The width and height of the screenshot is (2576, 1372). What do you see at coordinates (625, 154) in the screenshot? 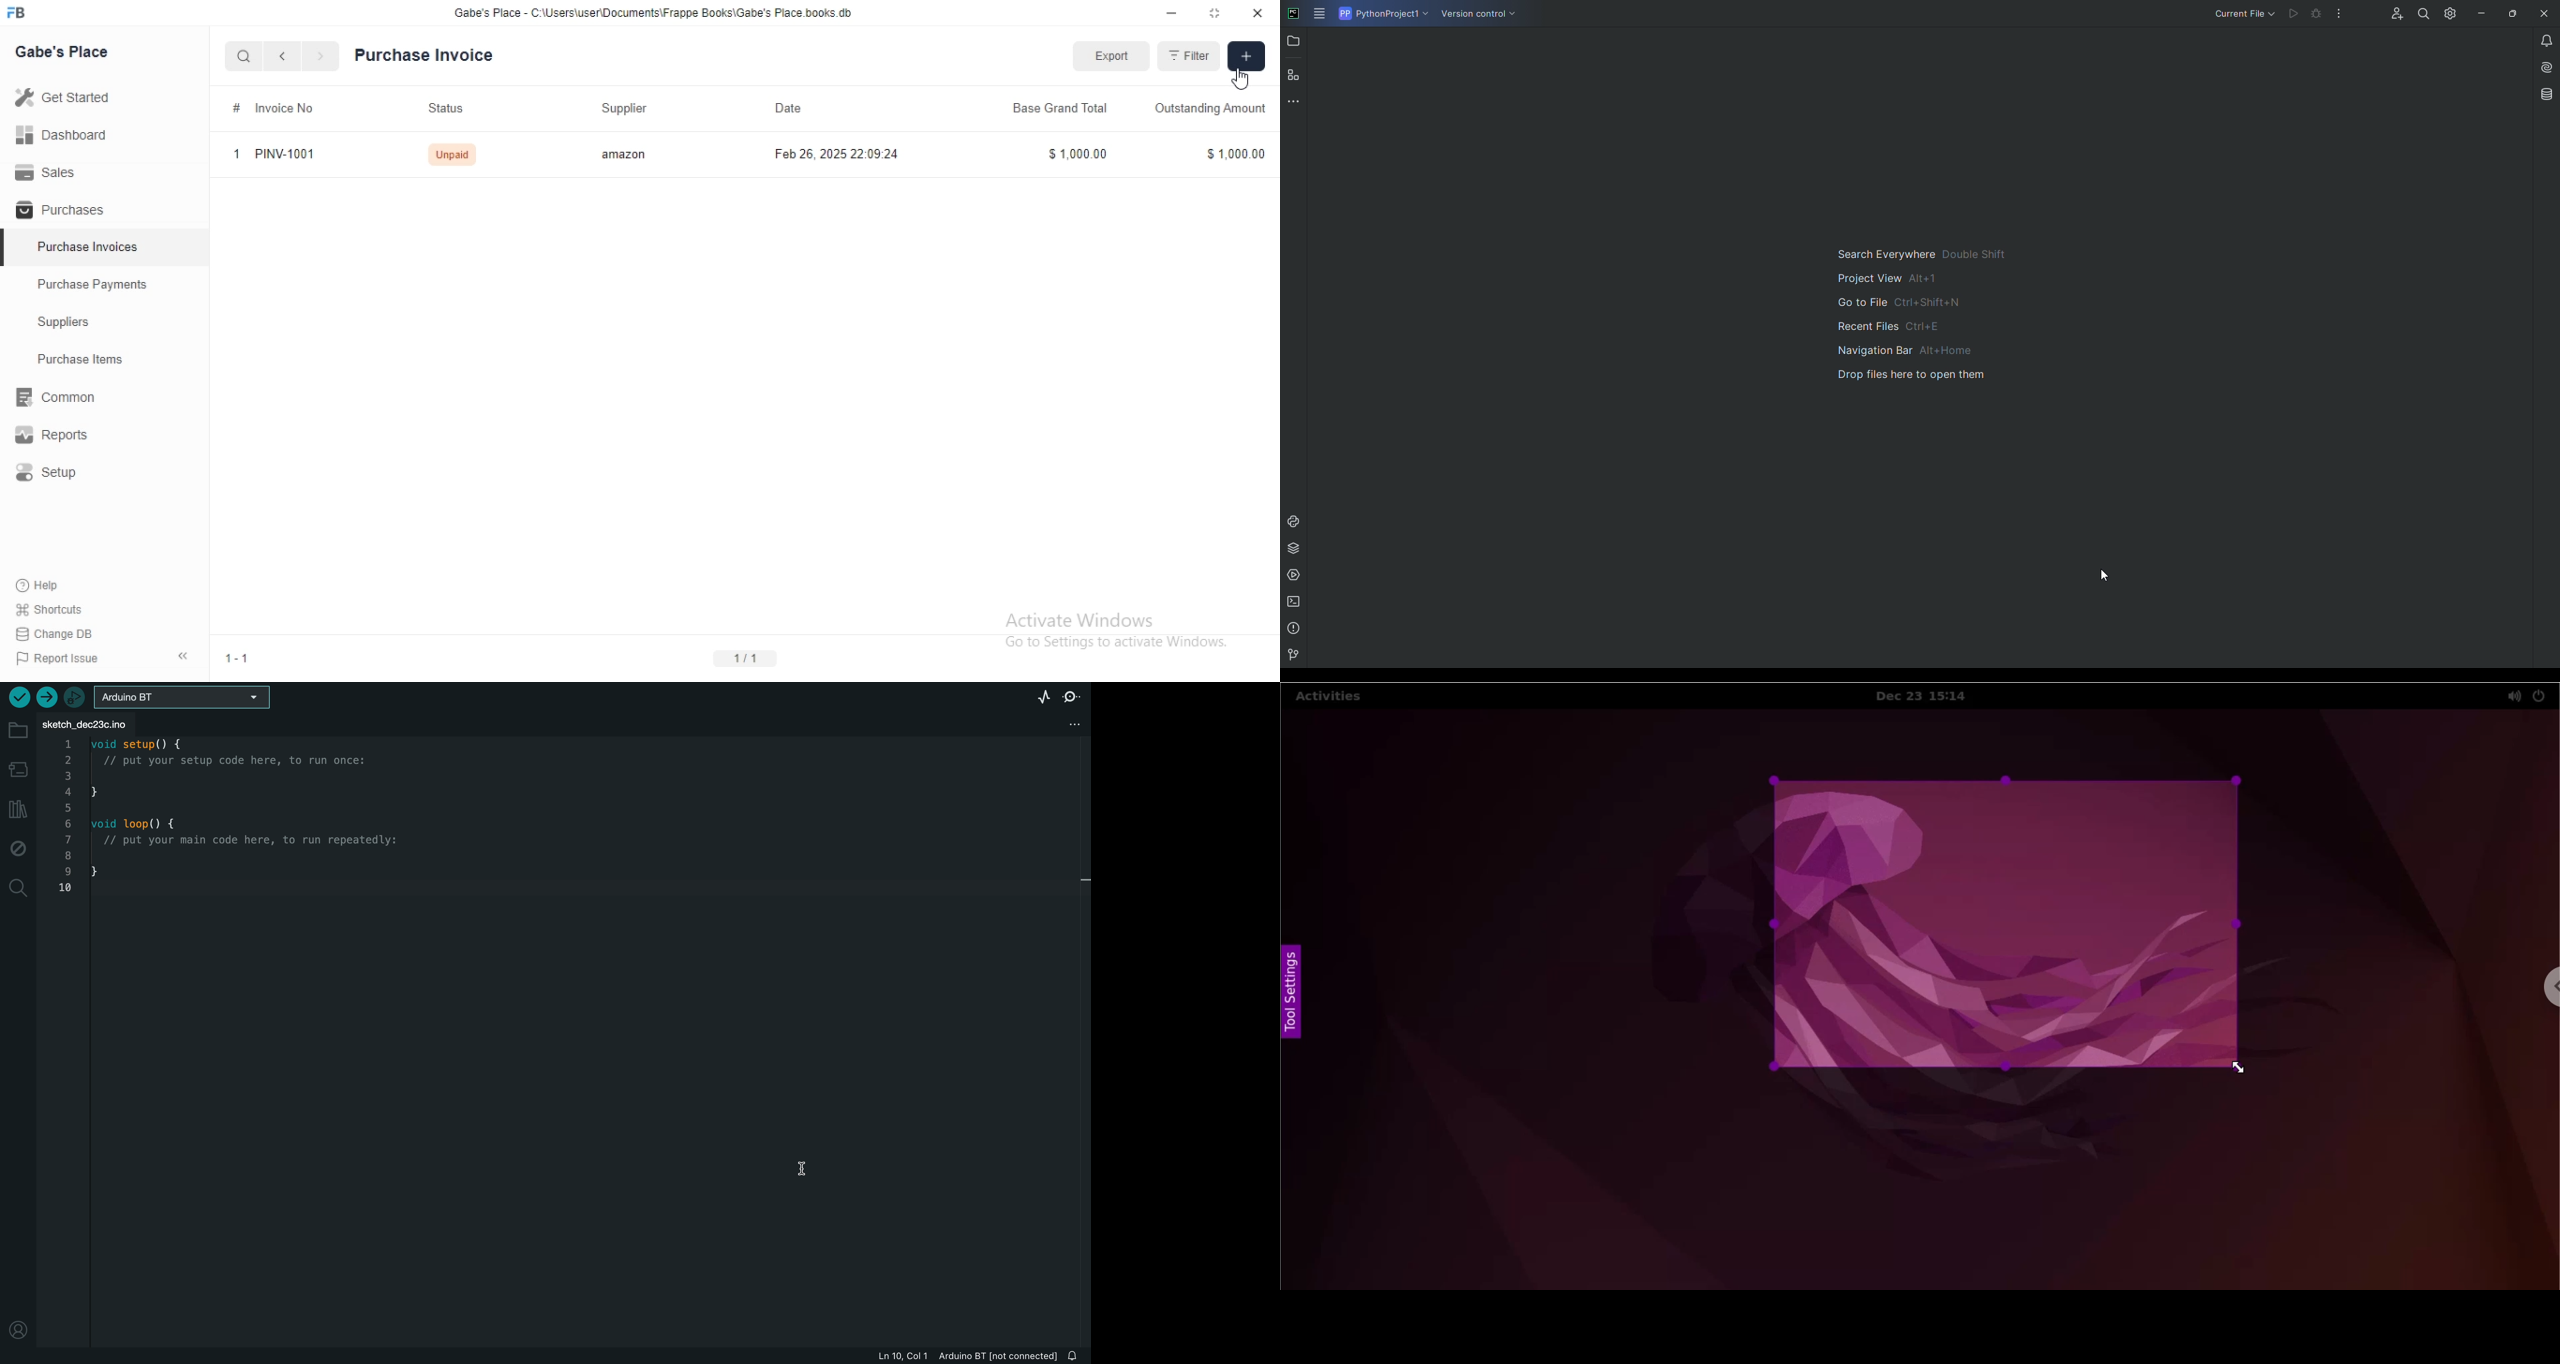
I see `amazon` at bounding box center [625, 154].